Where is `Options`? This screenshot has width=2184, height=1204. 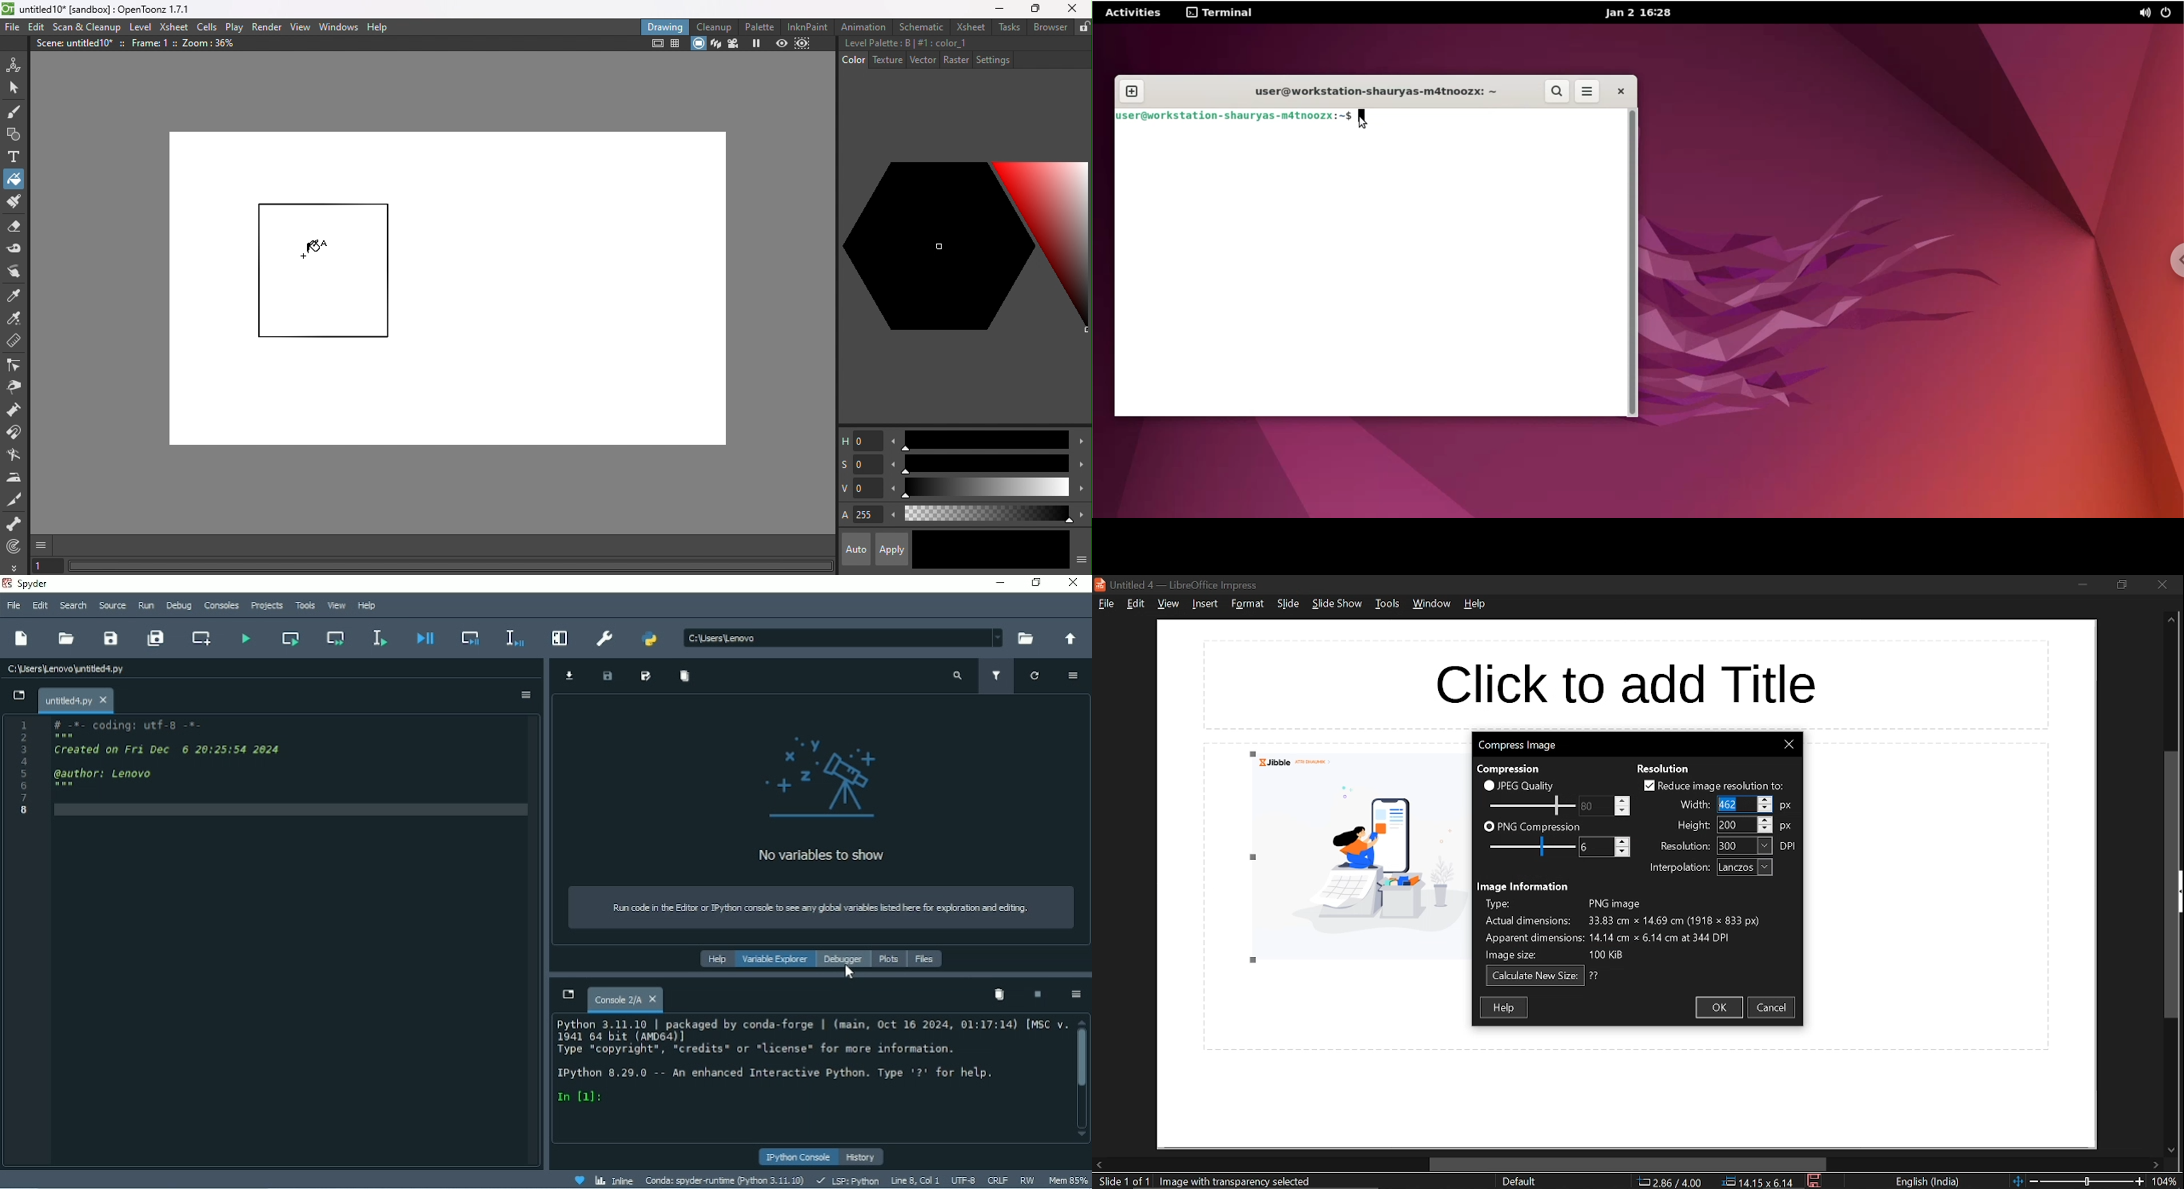
Options is located at coordinates (525, 696).